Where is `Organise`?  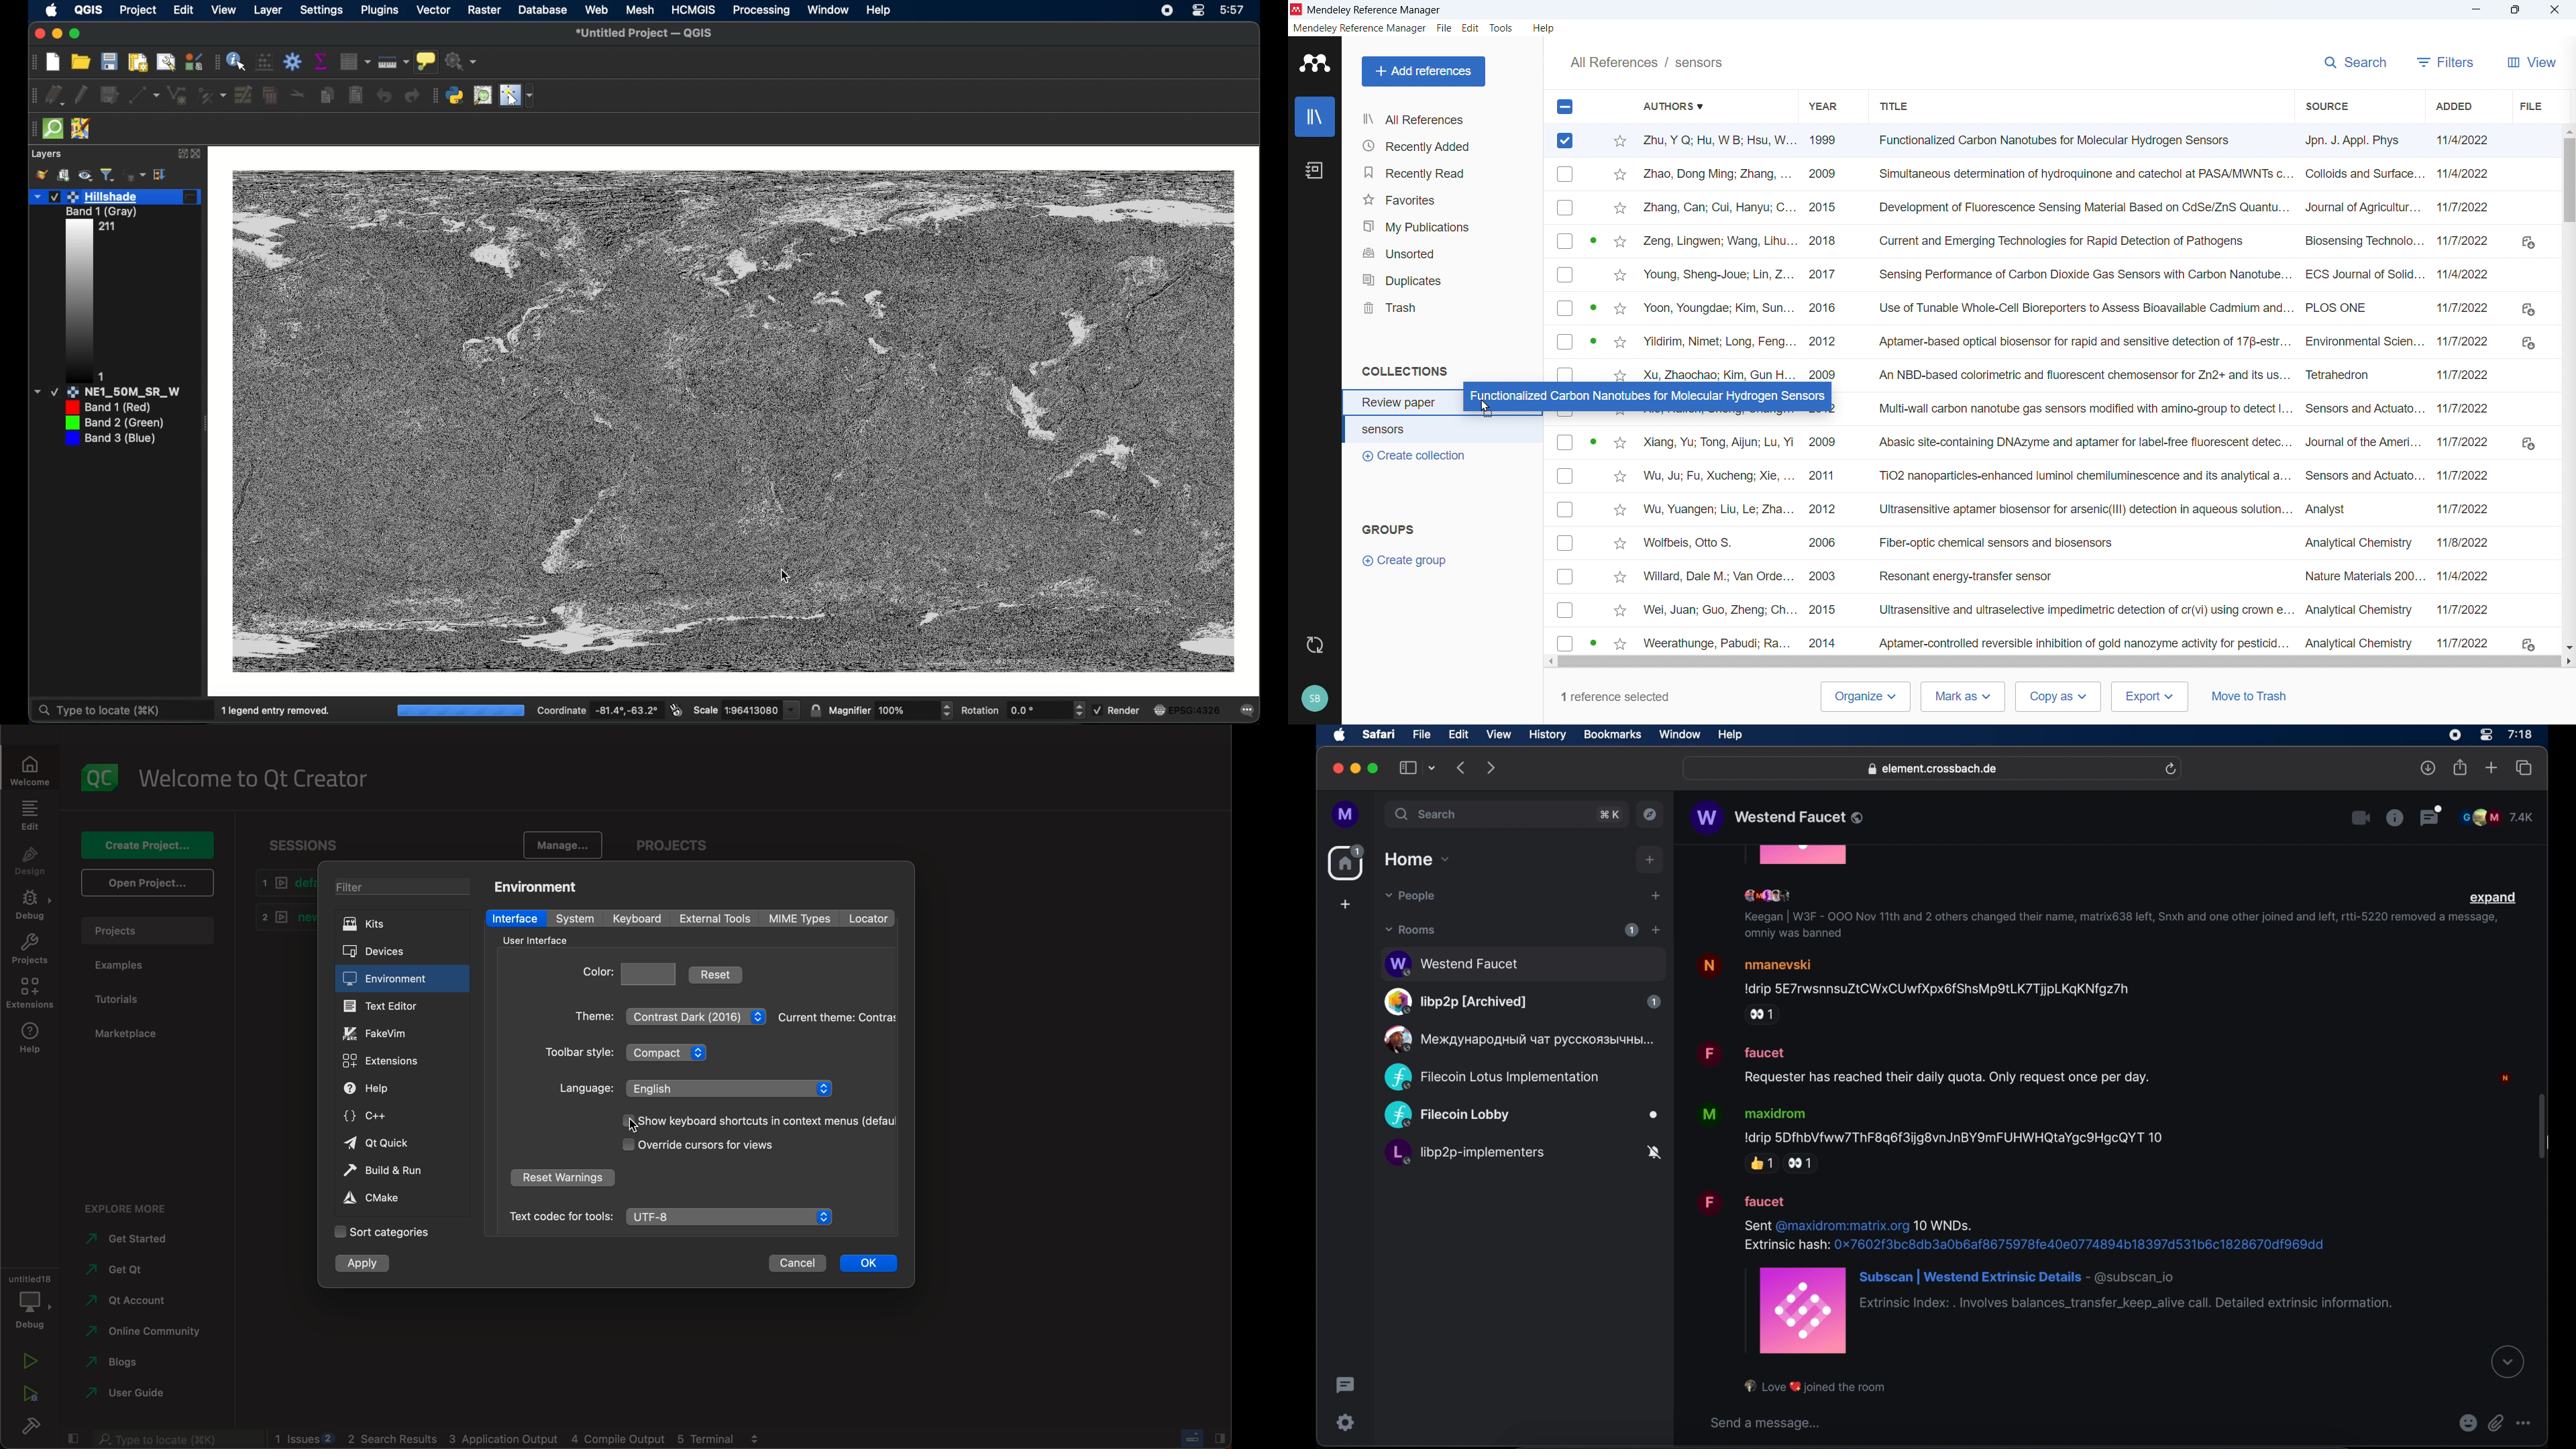 Organise is located at coordinates (1865, 697).